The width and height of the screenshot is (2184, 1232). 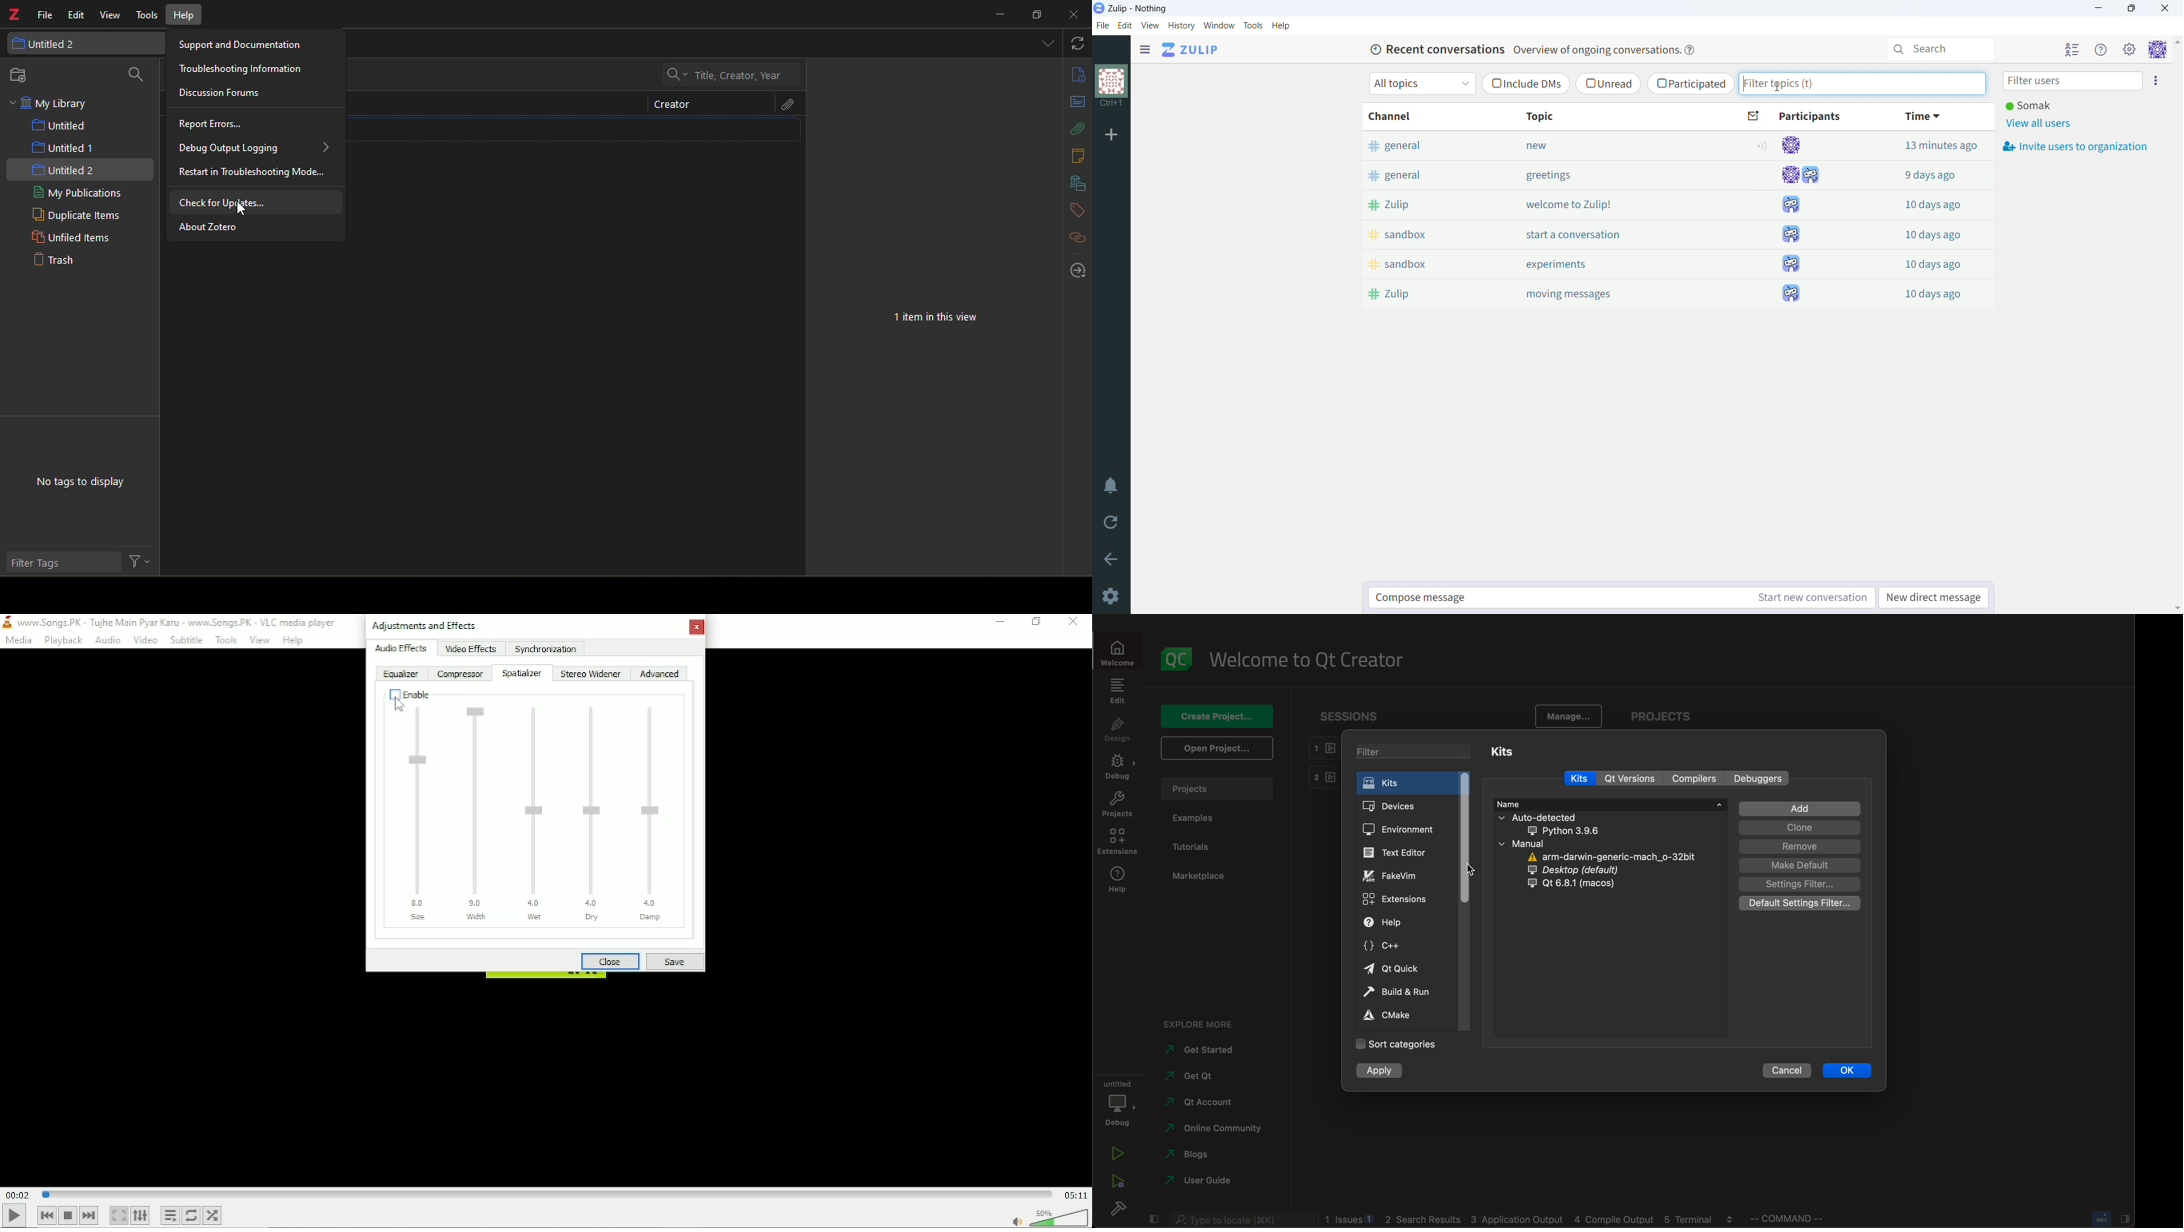 I want to click on info, so click(x=1078, y=74).